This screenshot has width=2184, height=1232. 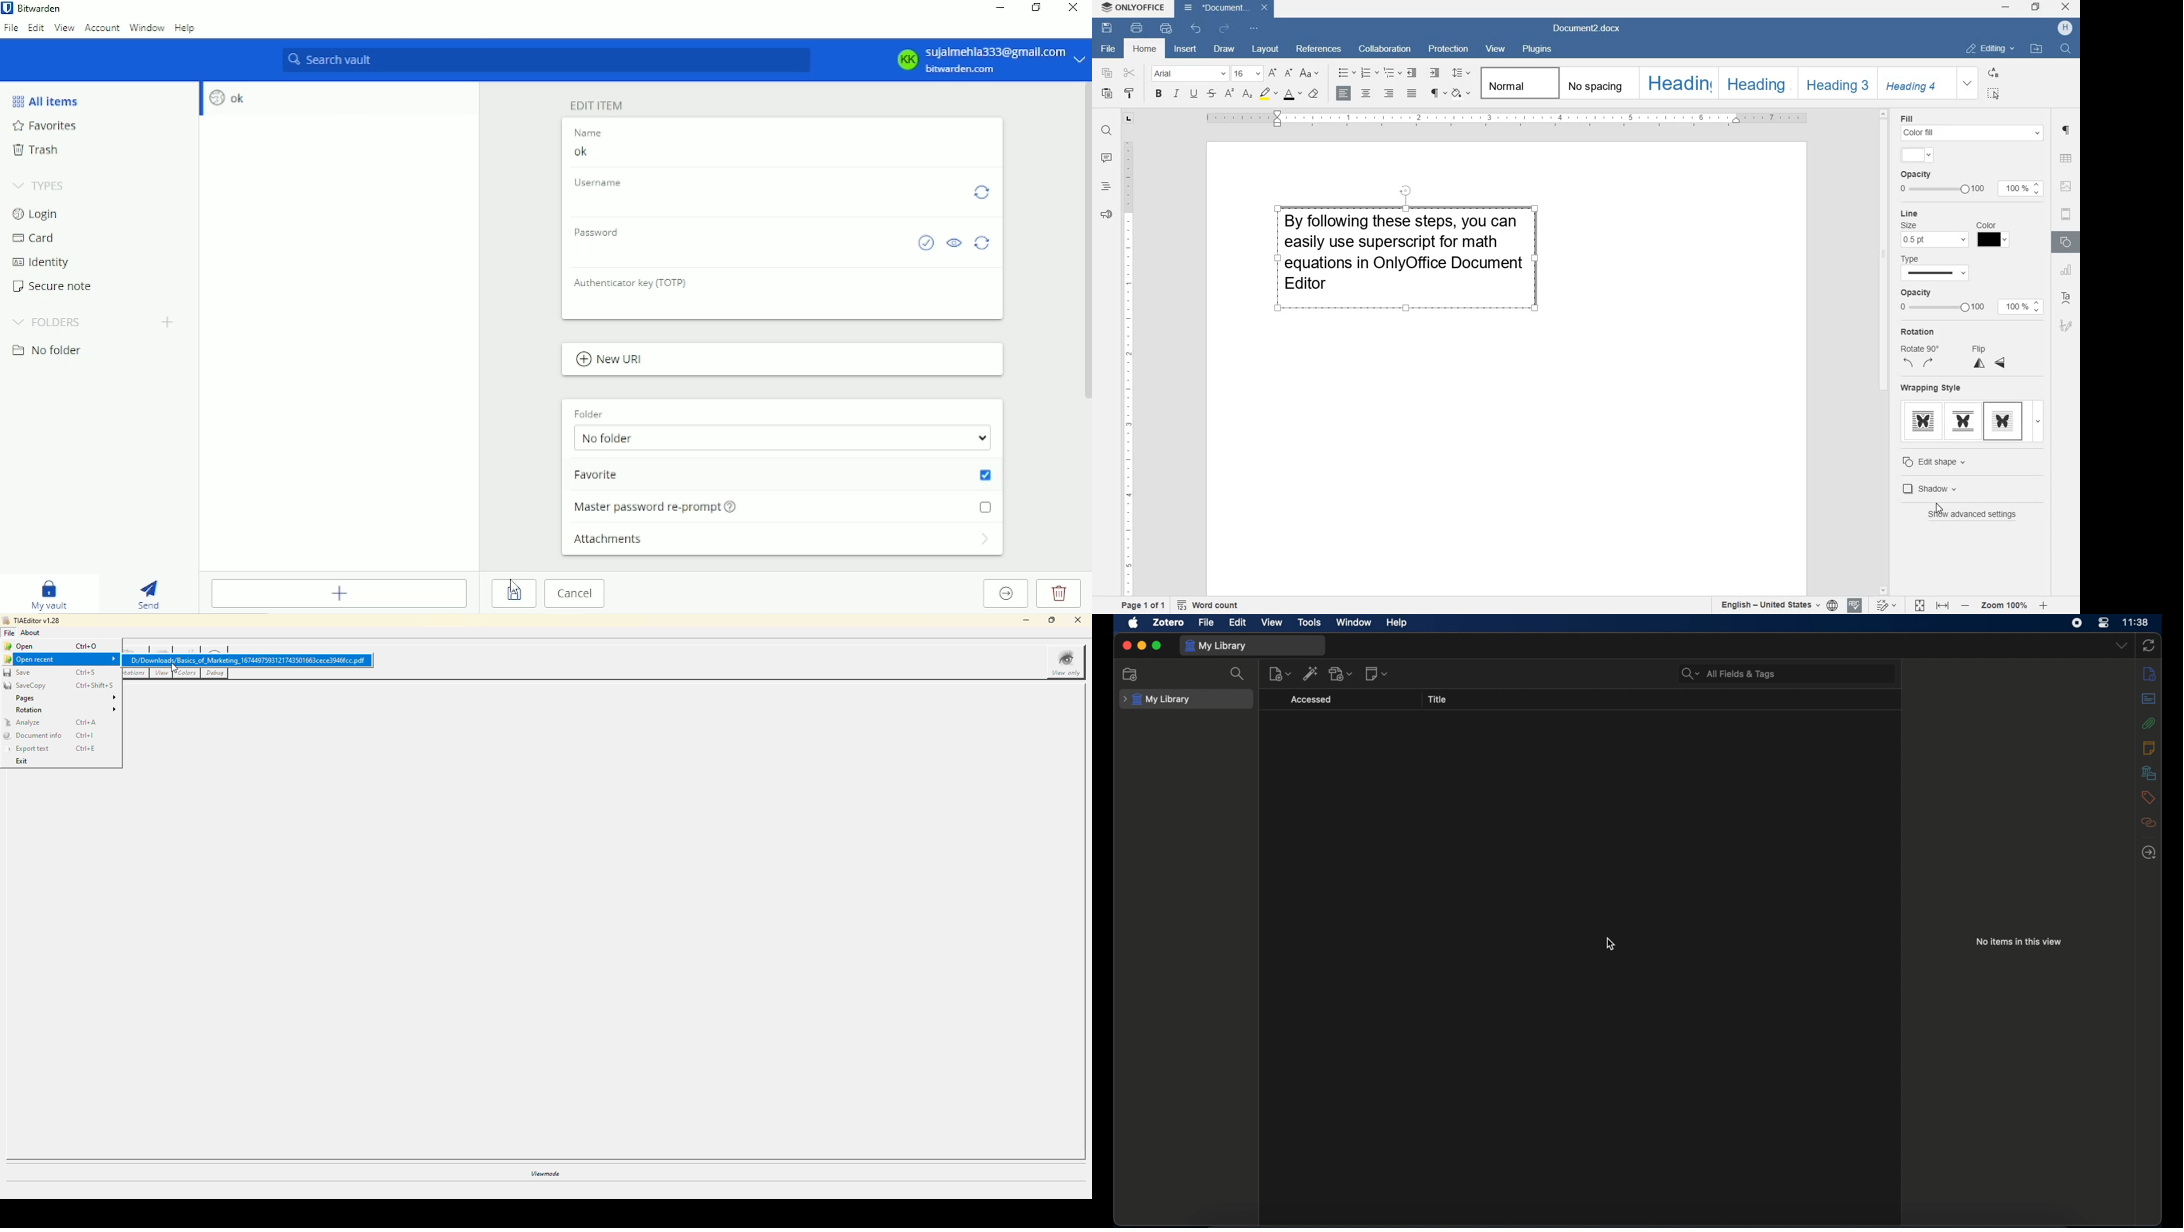 What do you see at coordinates (1143, 48) in the screenshot?
I see `home` at bounding box center [1143, 48].